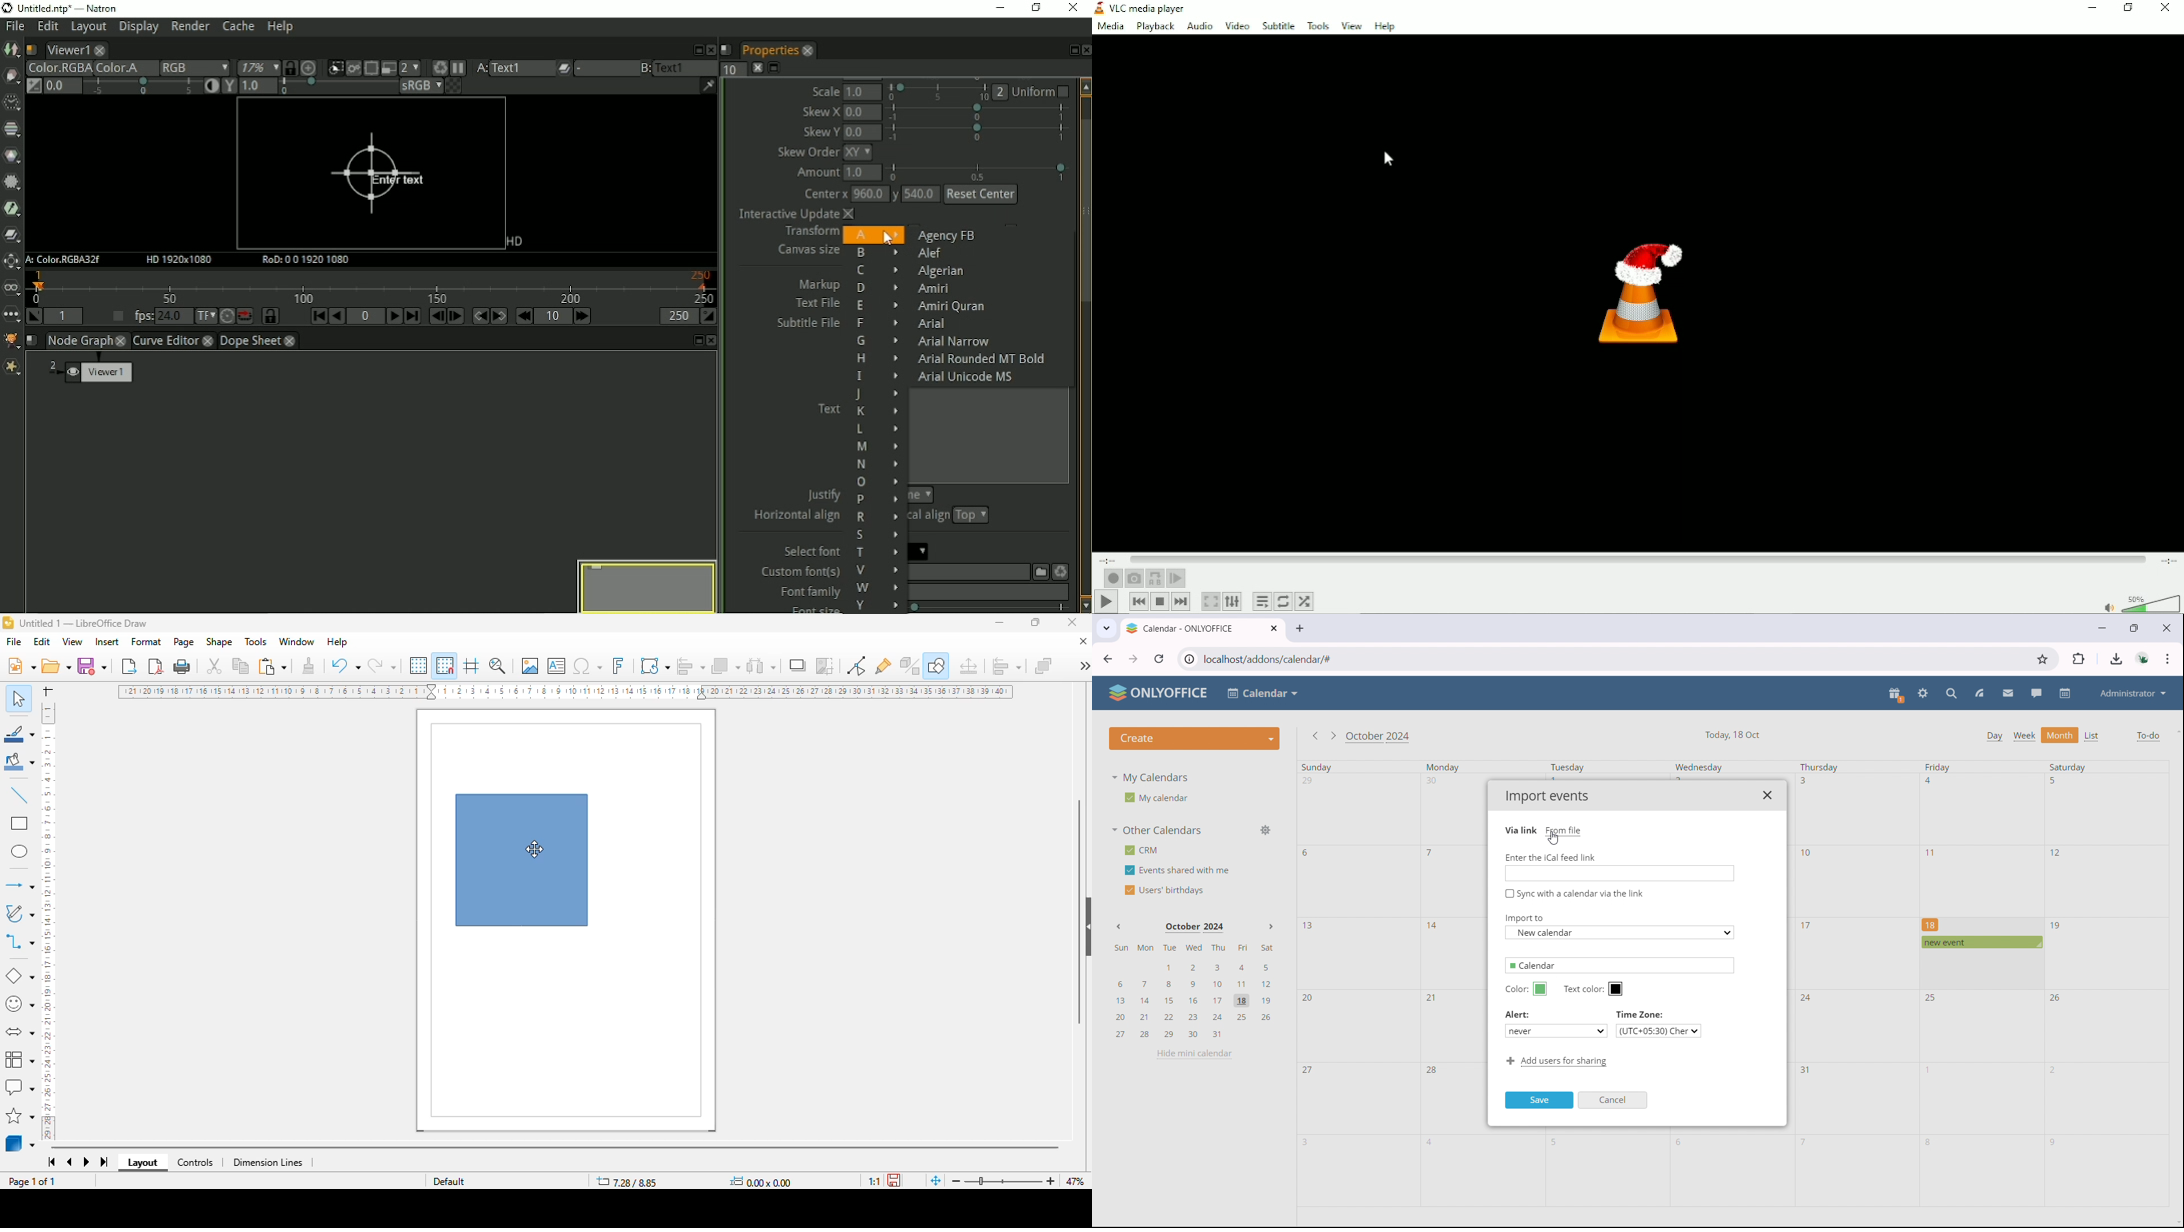 Image resolution: width=2184 pixels, height=1232 pixels. I want to click on customize & control, so click(2168, 659).